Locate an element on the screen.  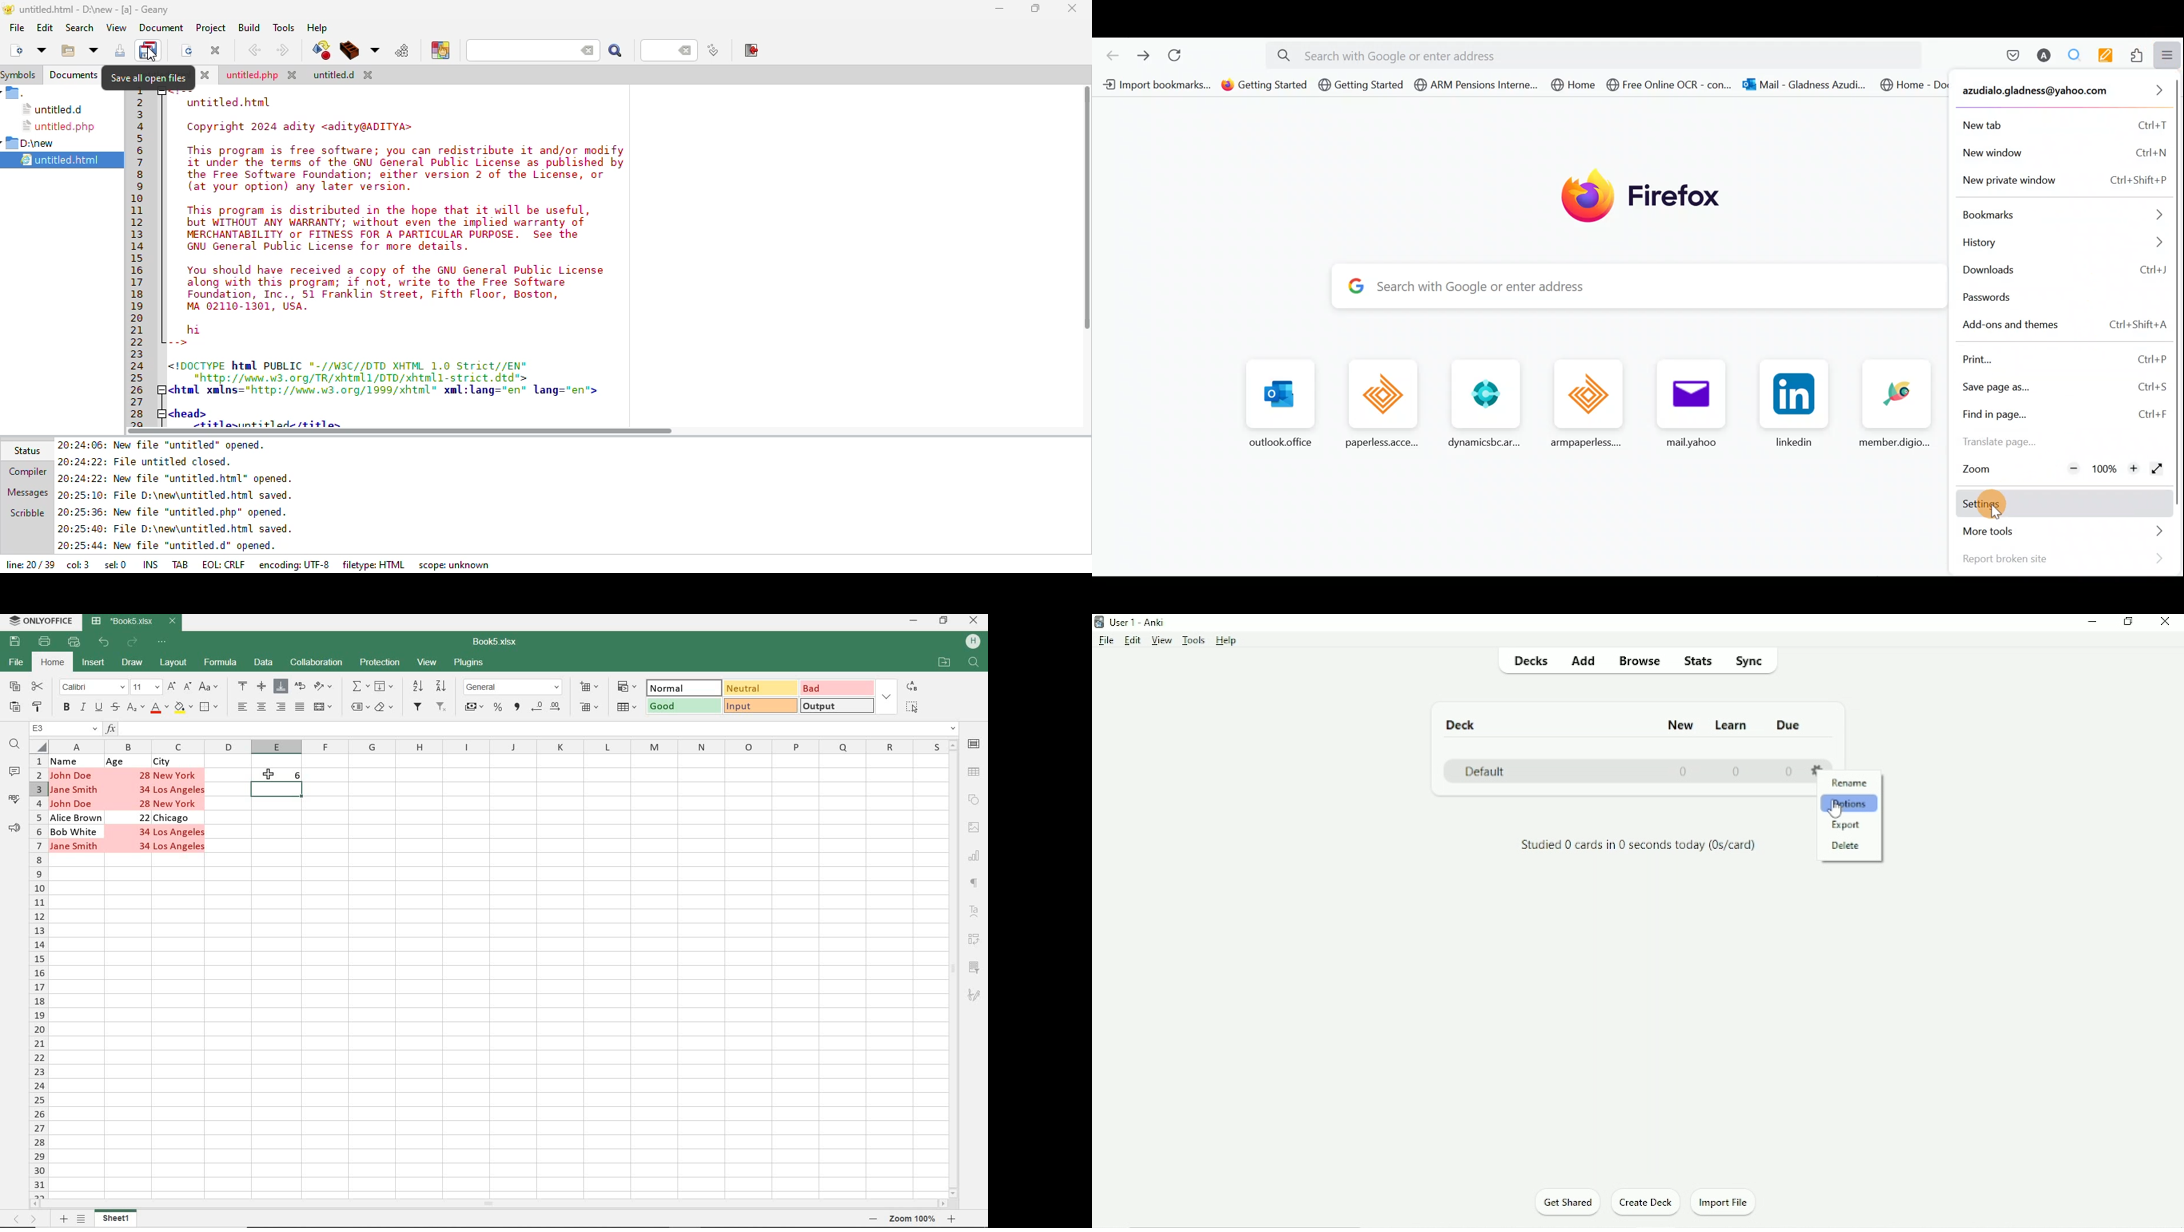
TEXTART is located at coordinates (973, 912).